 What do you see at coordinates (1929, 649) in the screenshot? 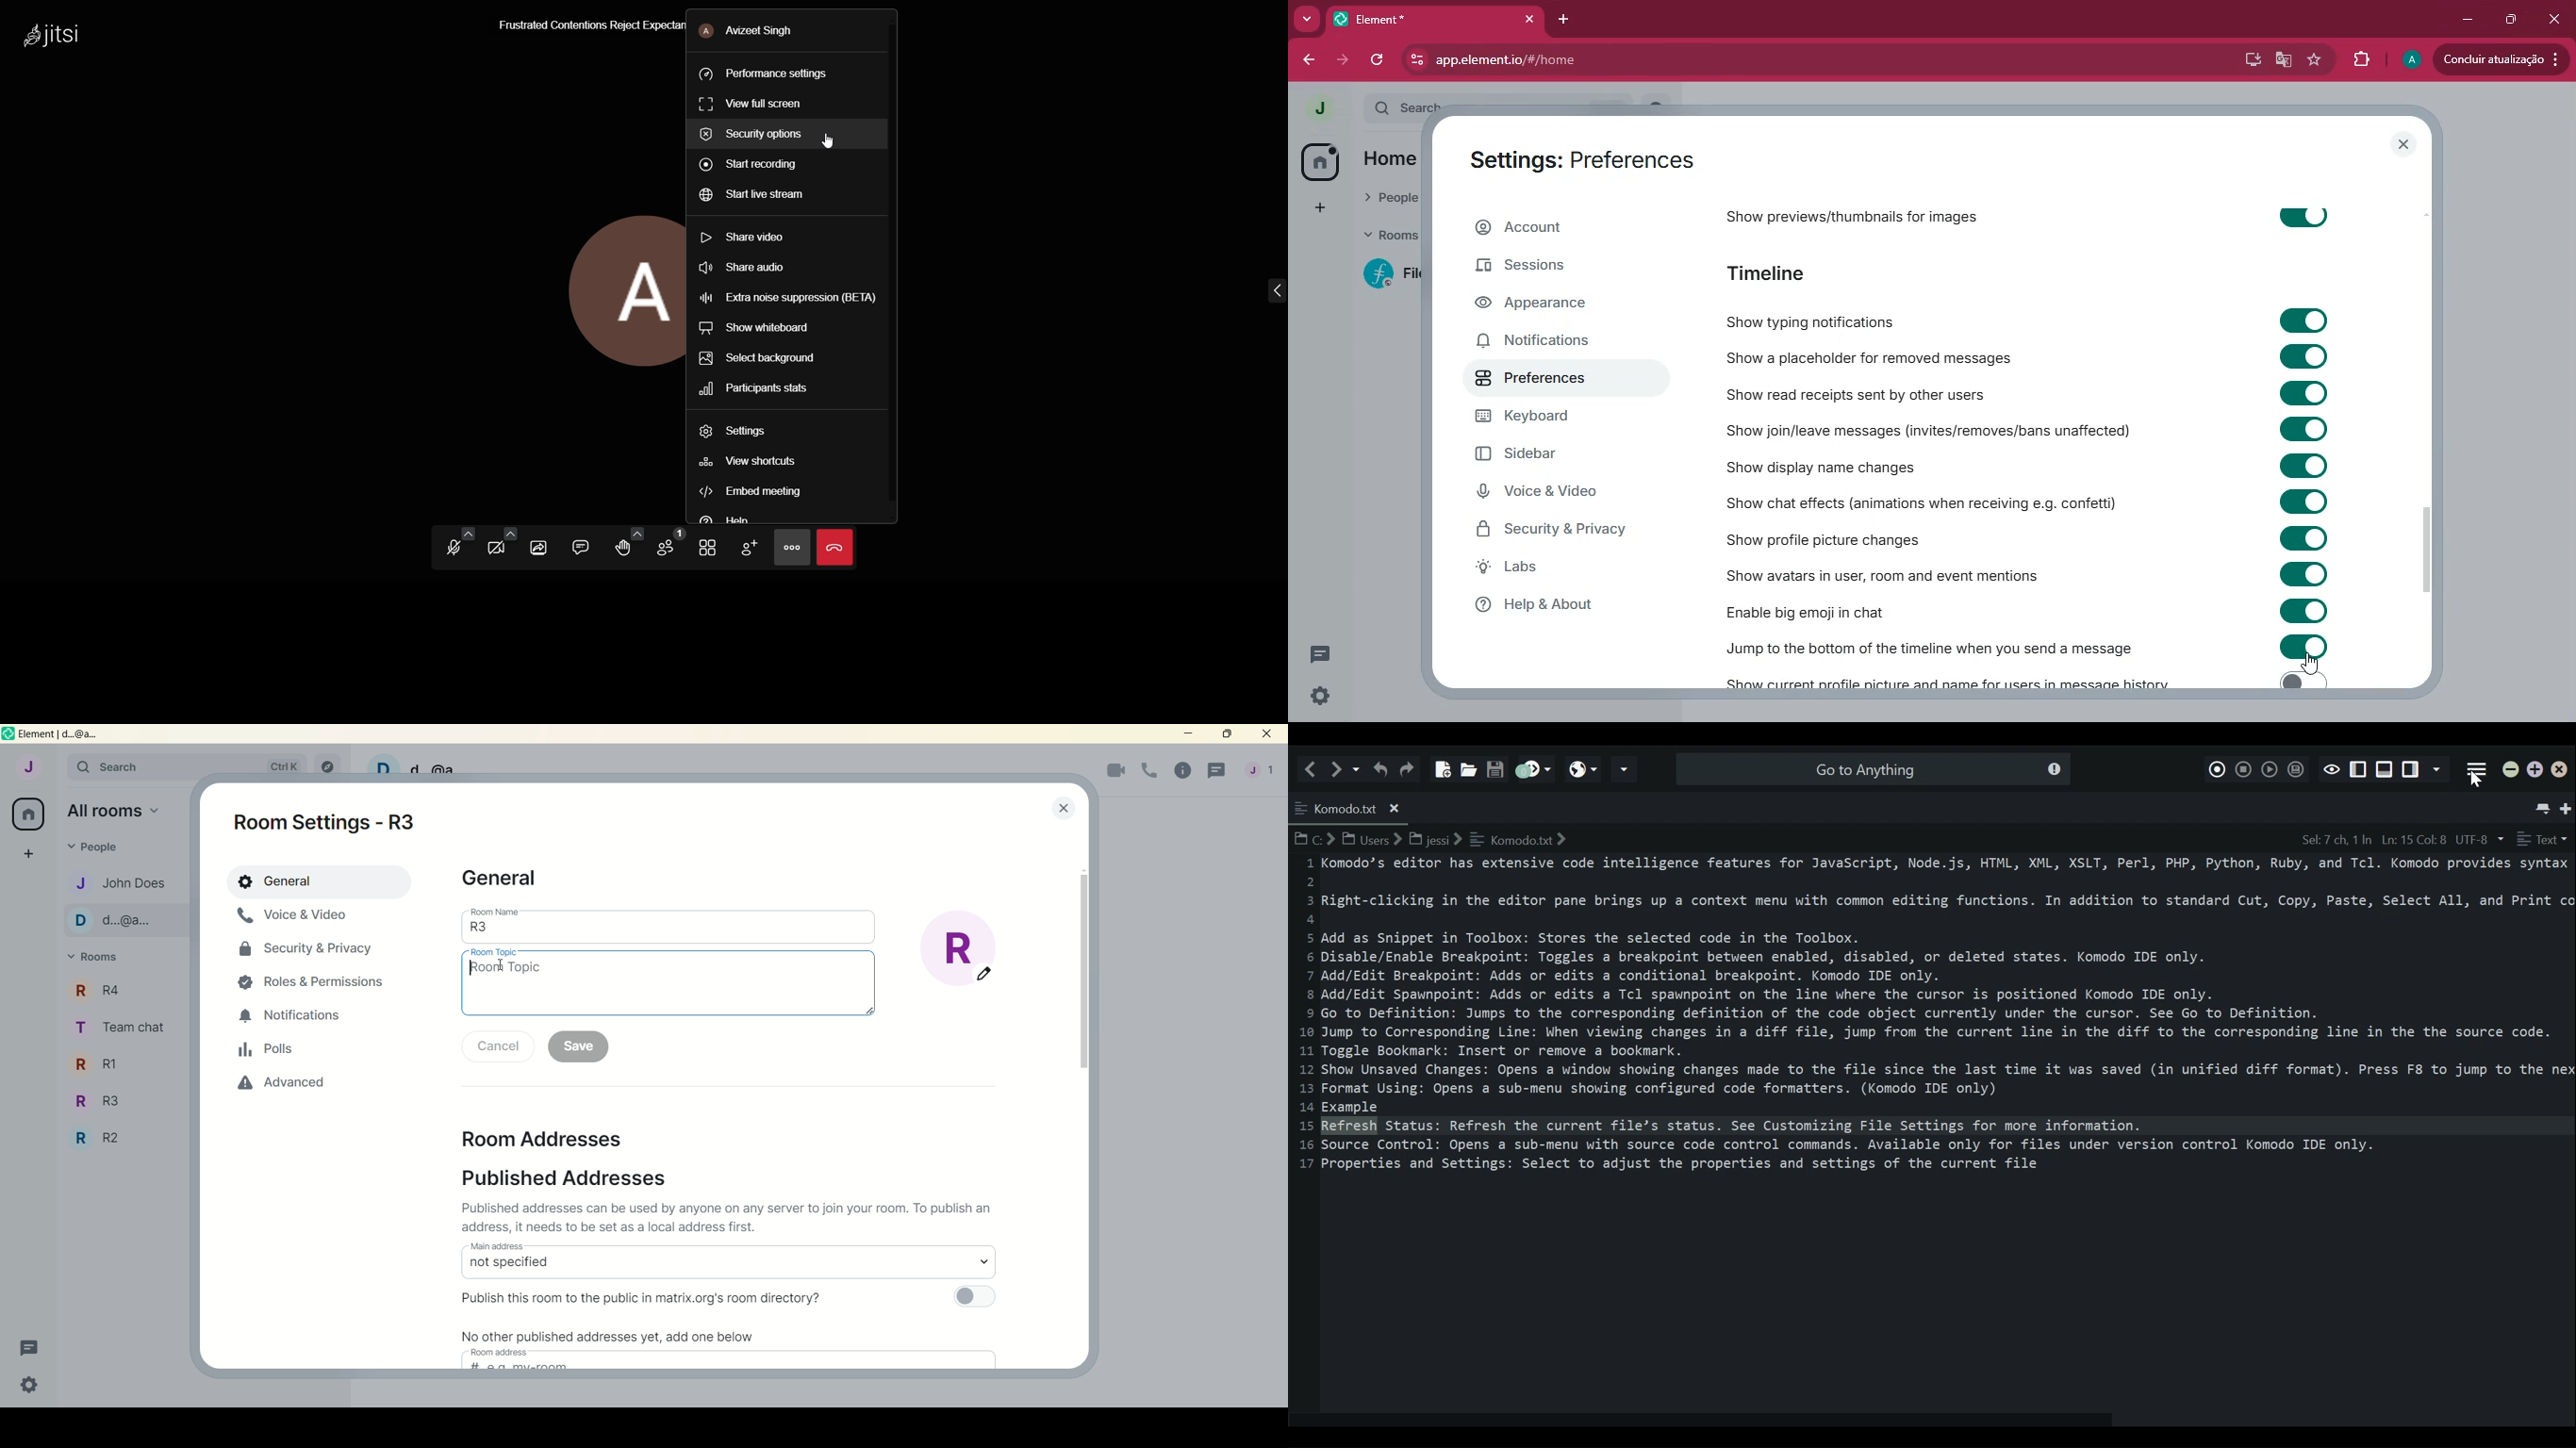
I see `Jump to the bottom of the timline when you send a message` at bounding box center [1929, 649].